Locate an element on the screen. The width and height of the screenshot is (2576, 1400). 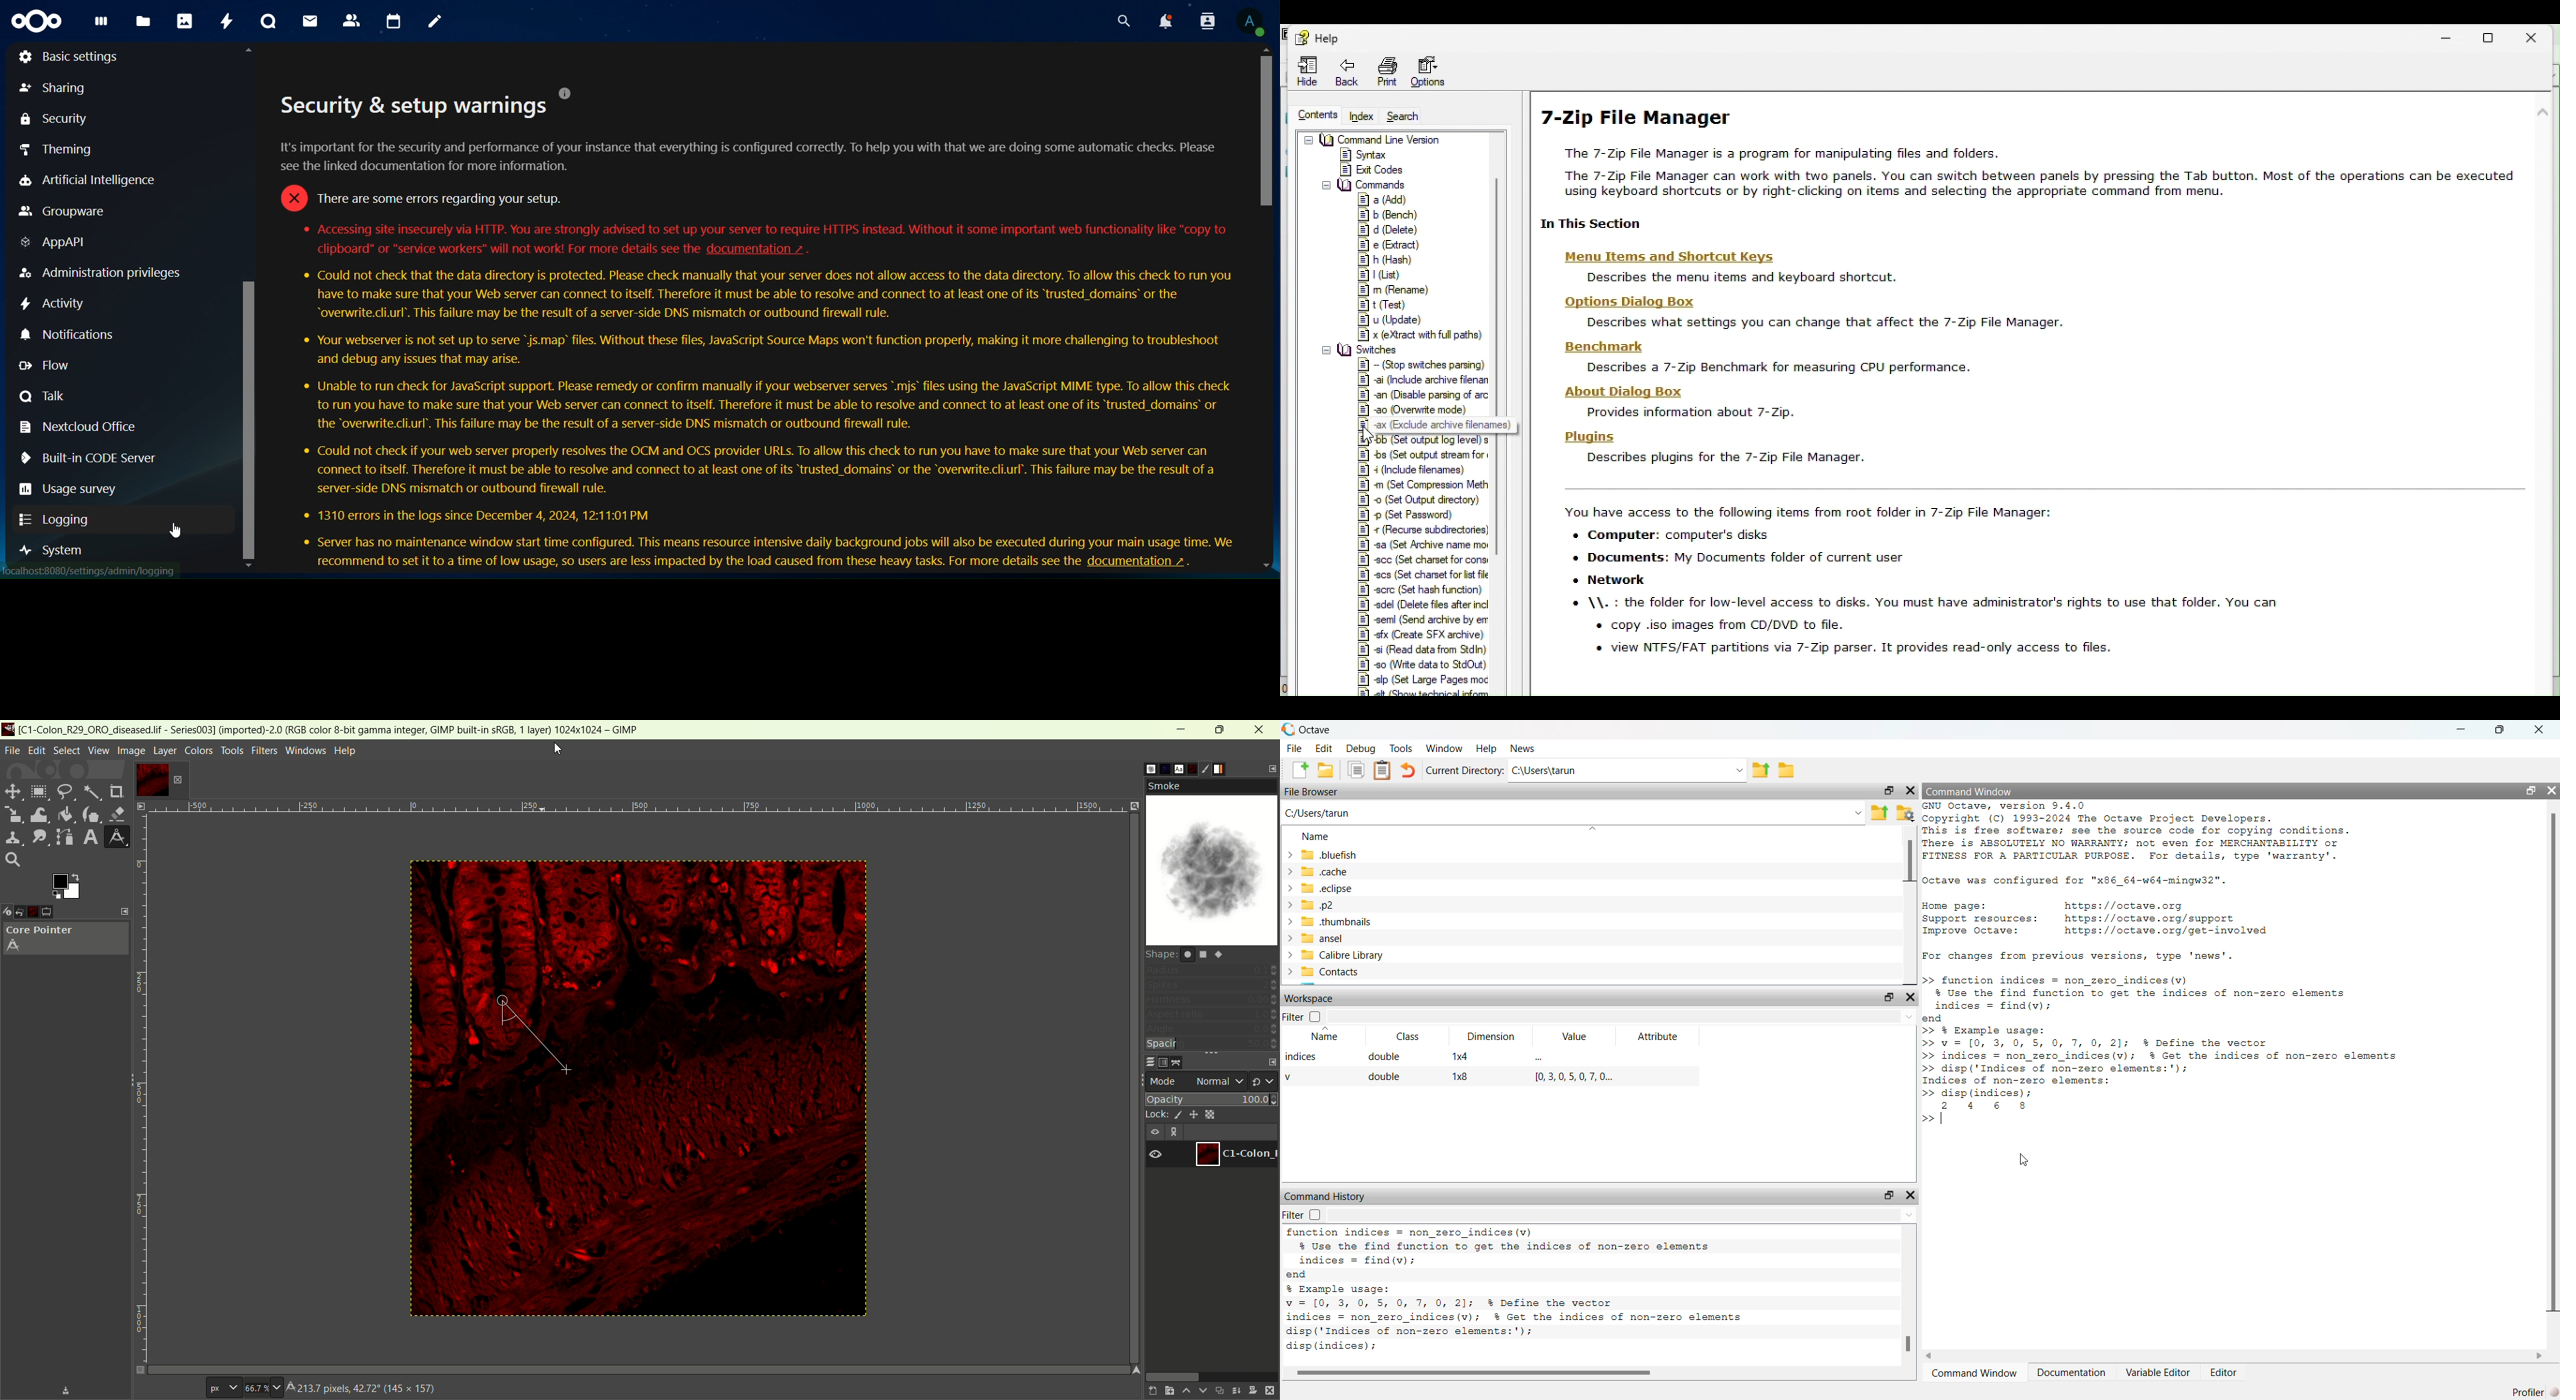
smudge tool is located at coordinates (37, 837).